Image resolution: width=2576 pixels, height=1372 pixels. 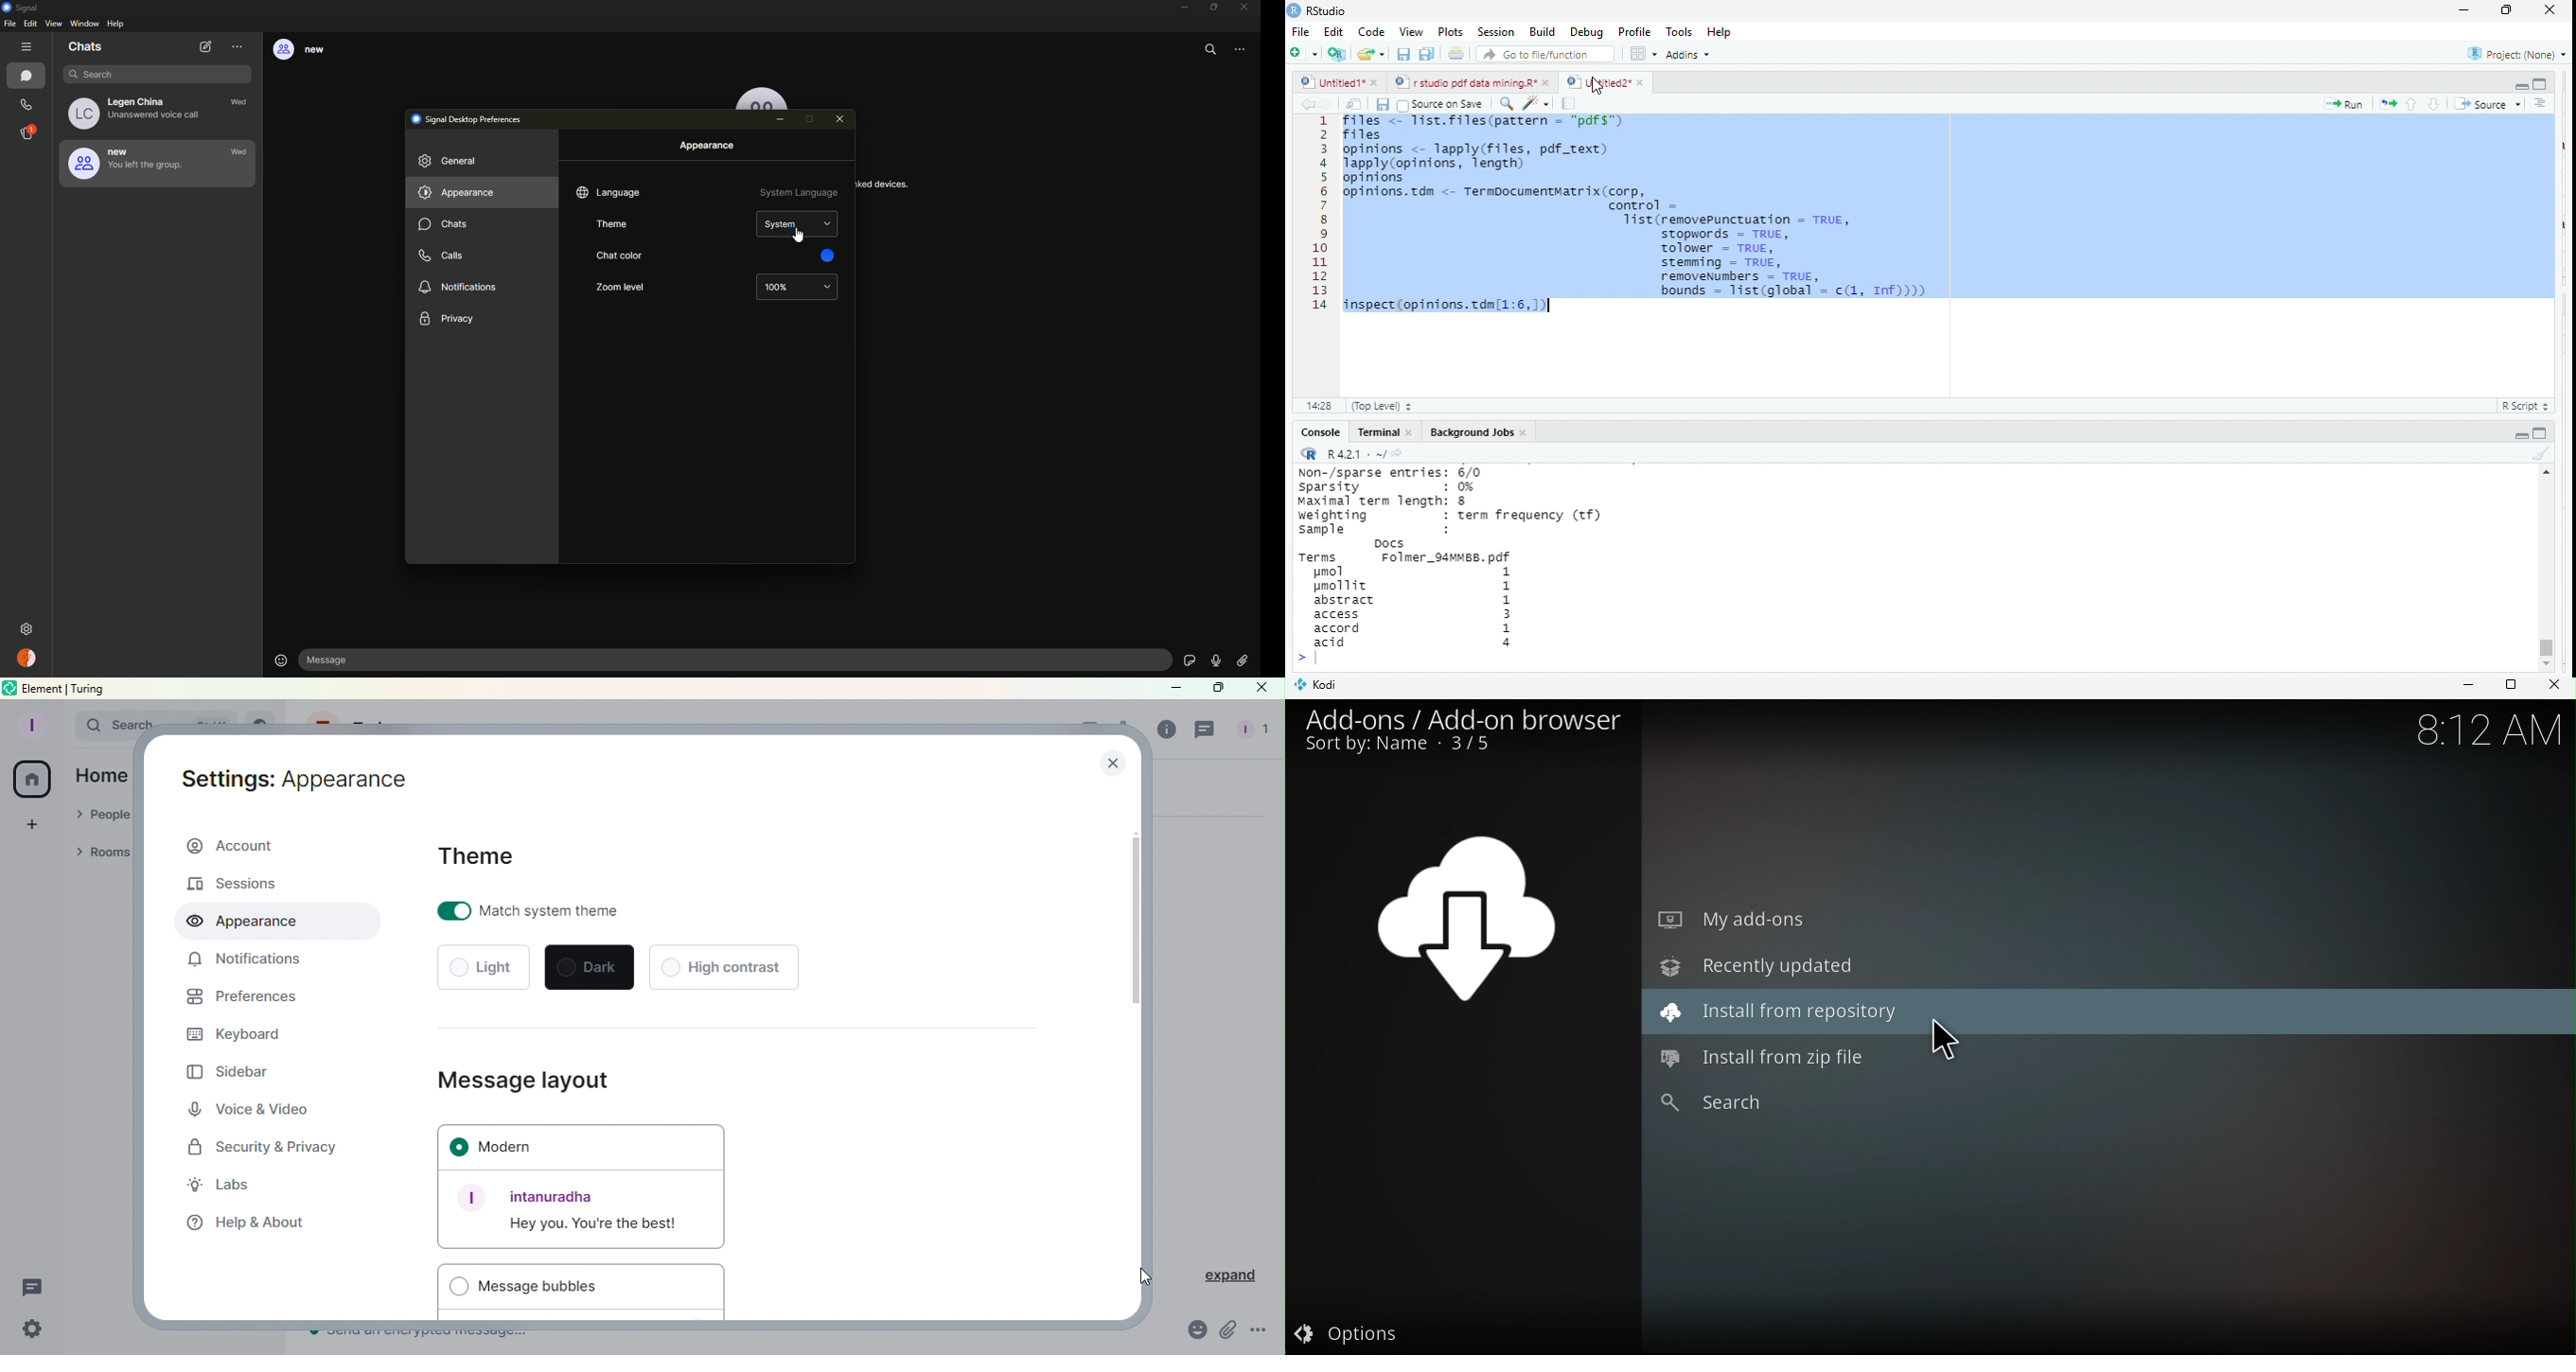 I want to click on hide r script, so click(x=2521, y=87).